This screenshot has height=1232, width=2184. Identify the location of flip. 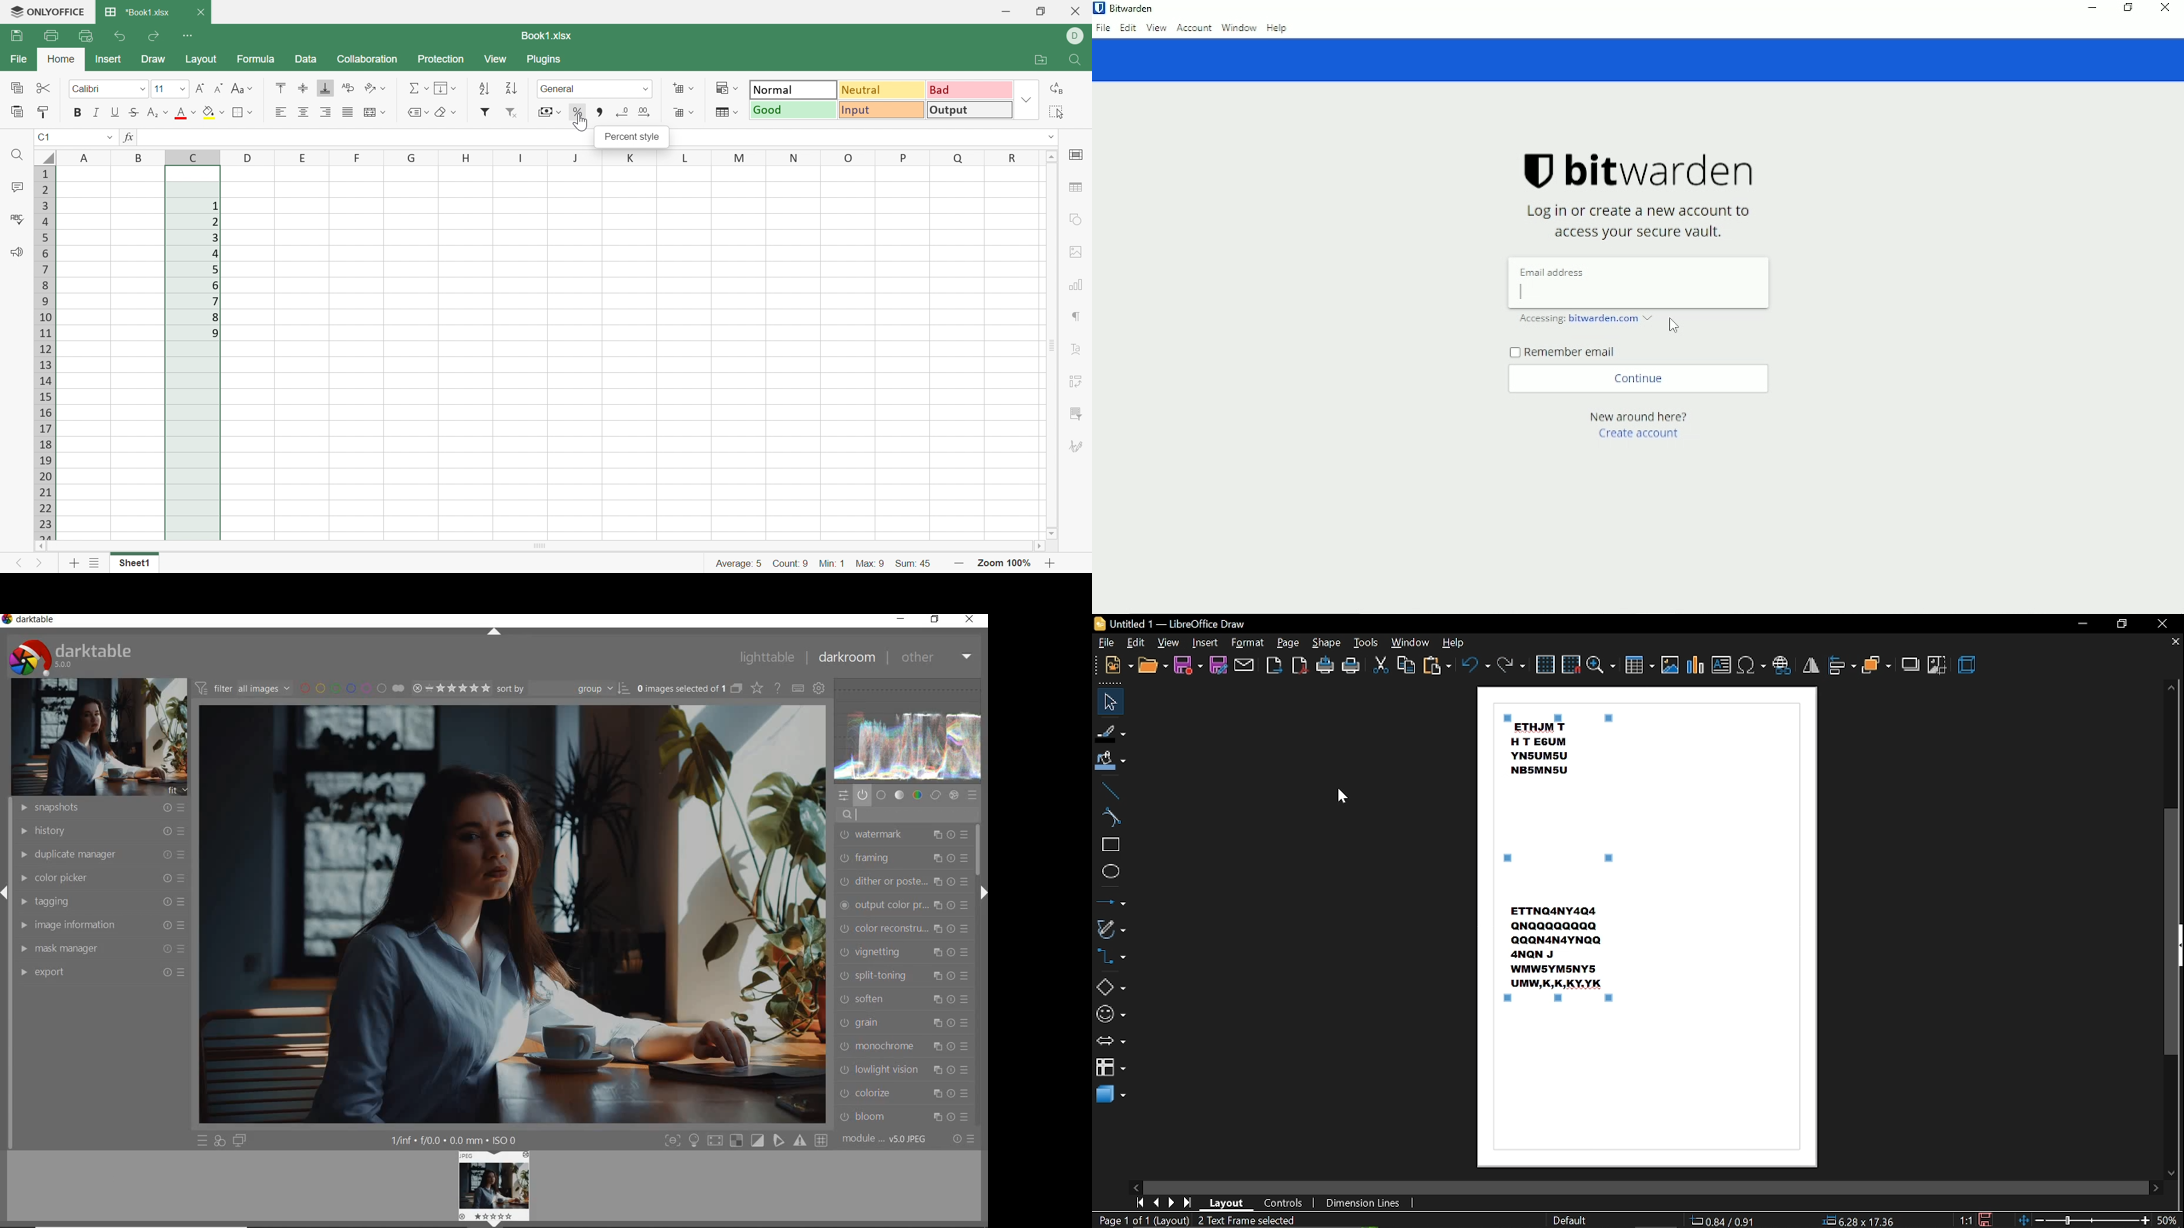
(1812, 664).